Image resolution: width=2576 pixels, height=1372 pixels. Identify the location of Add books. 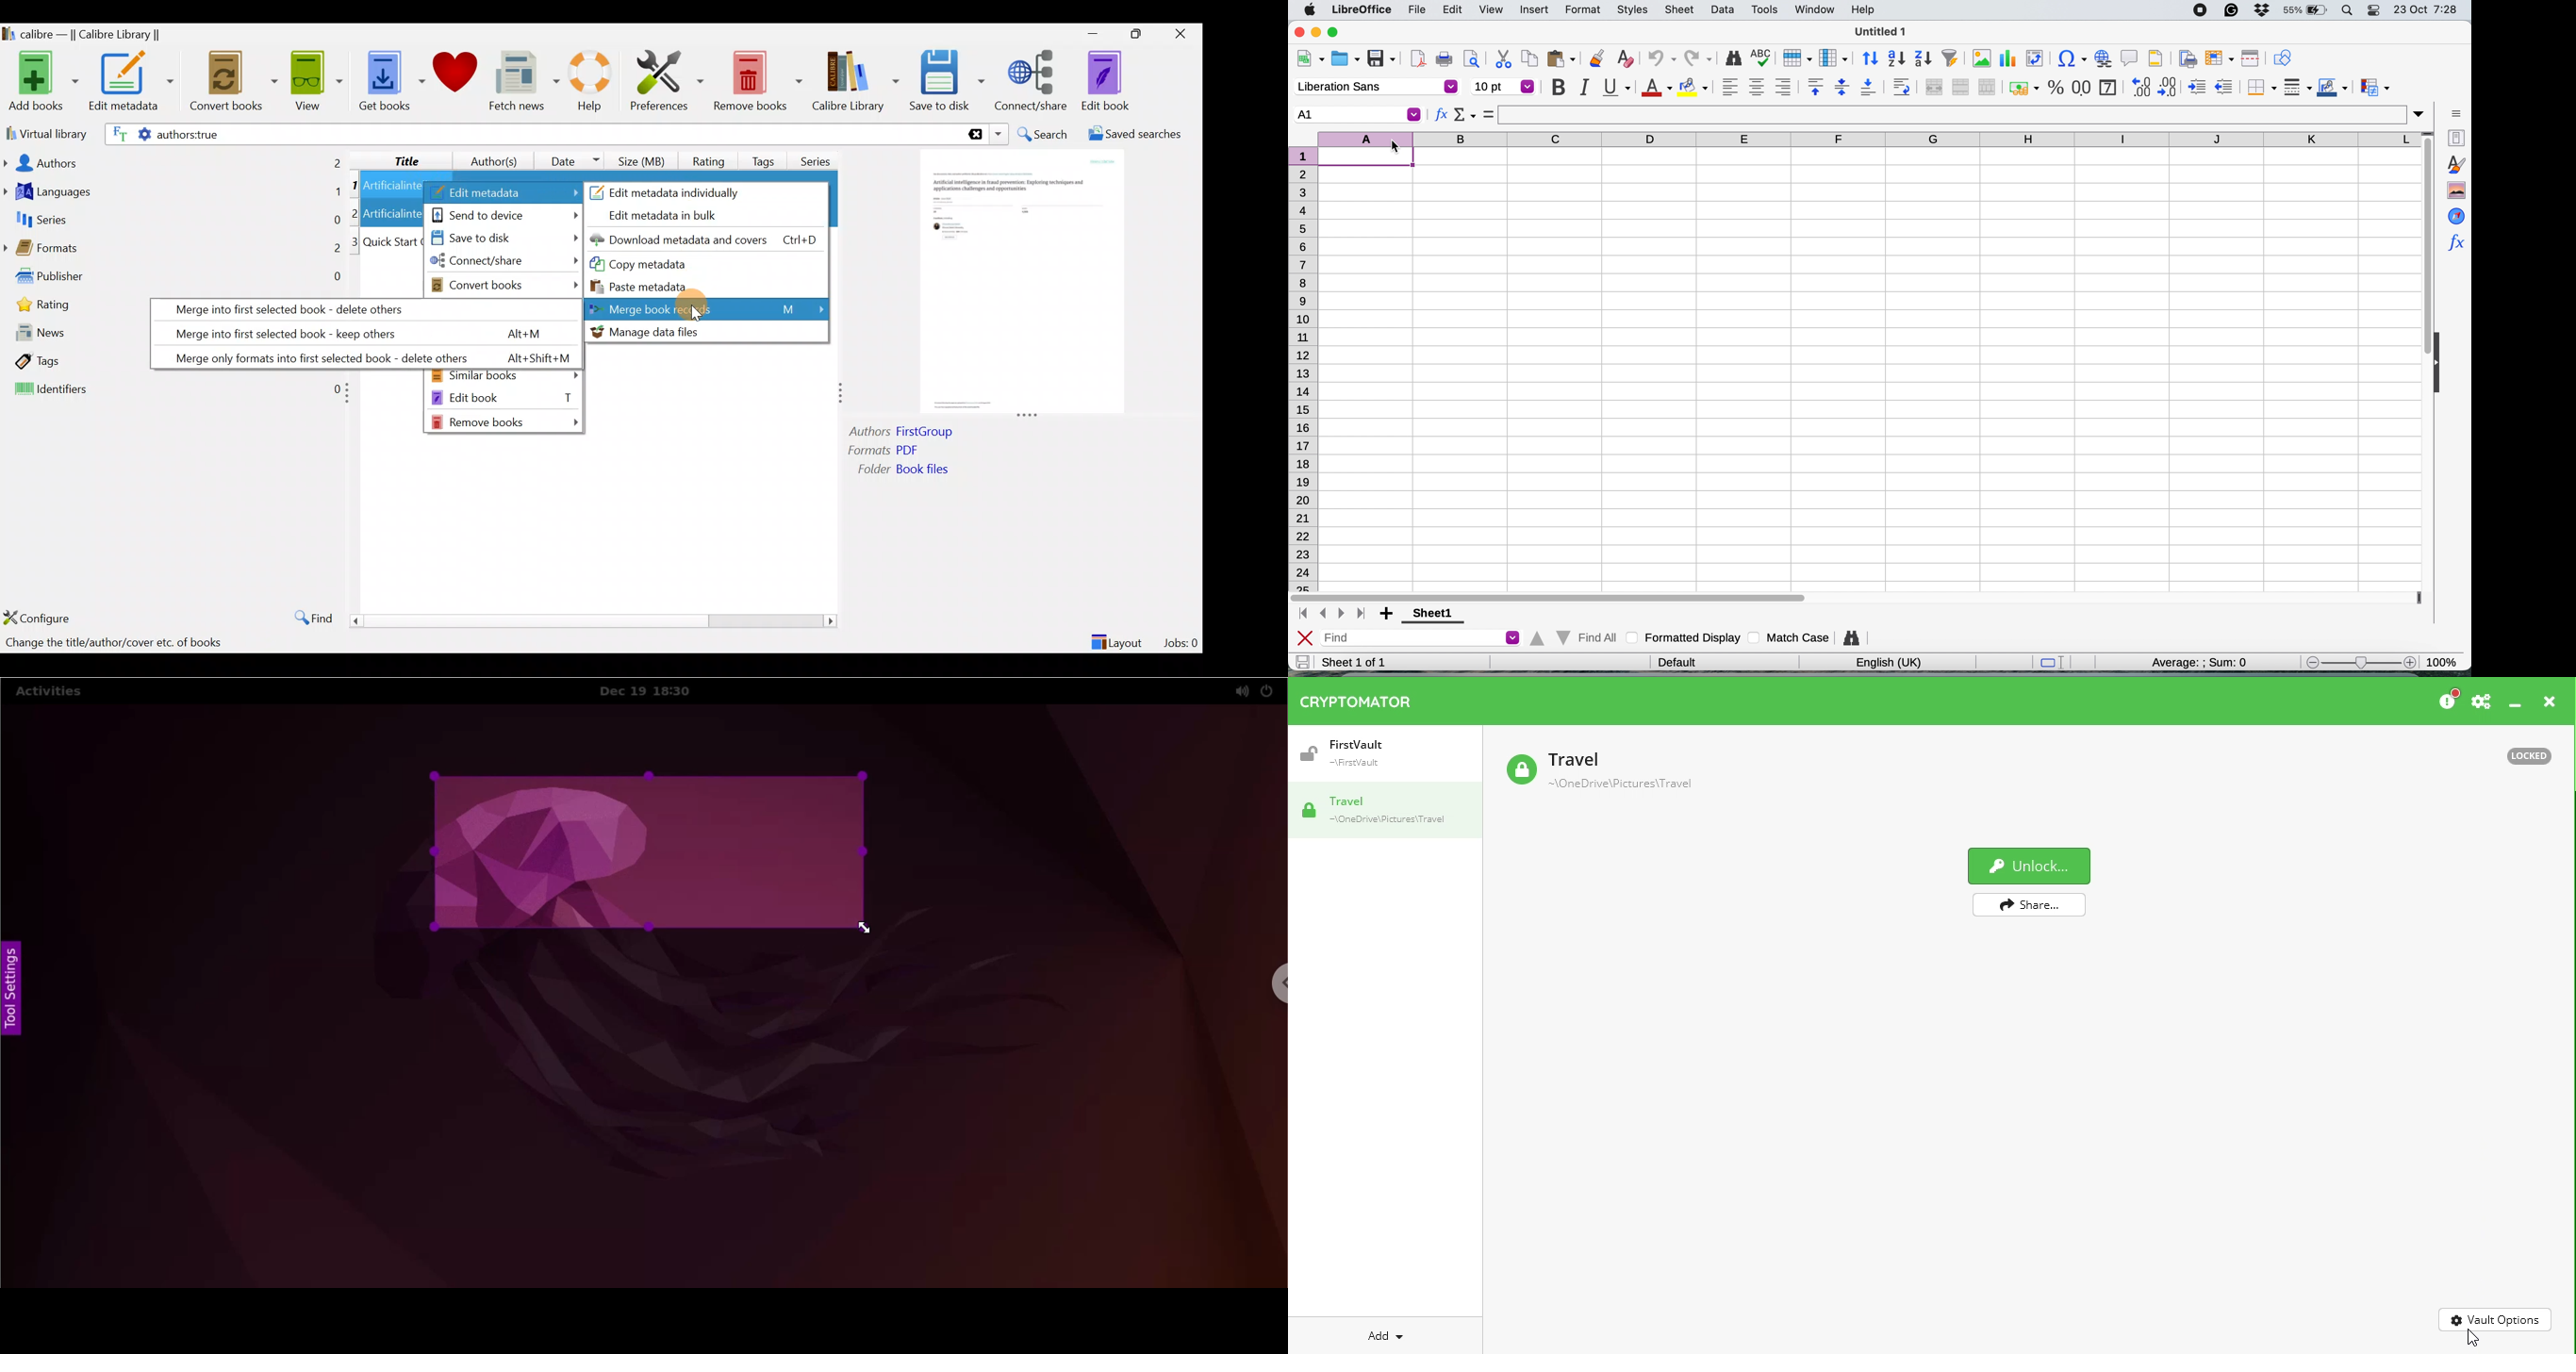
(41, 82).